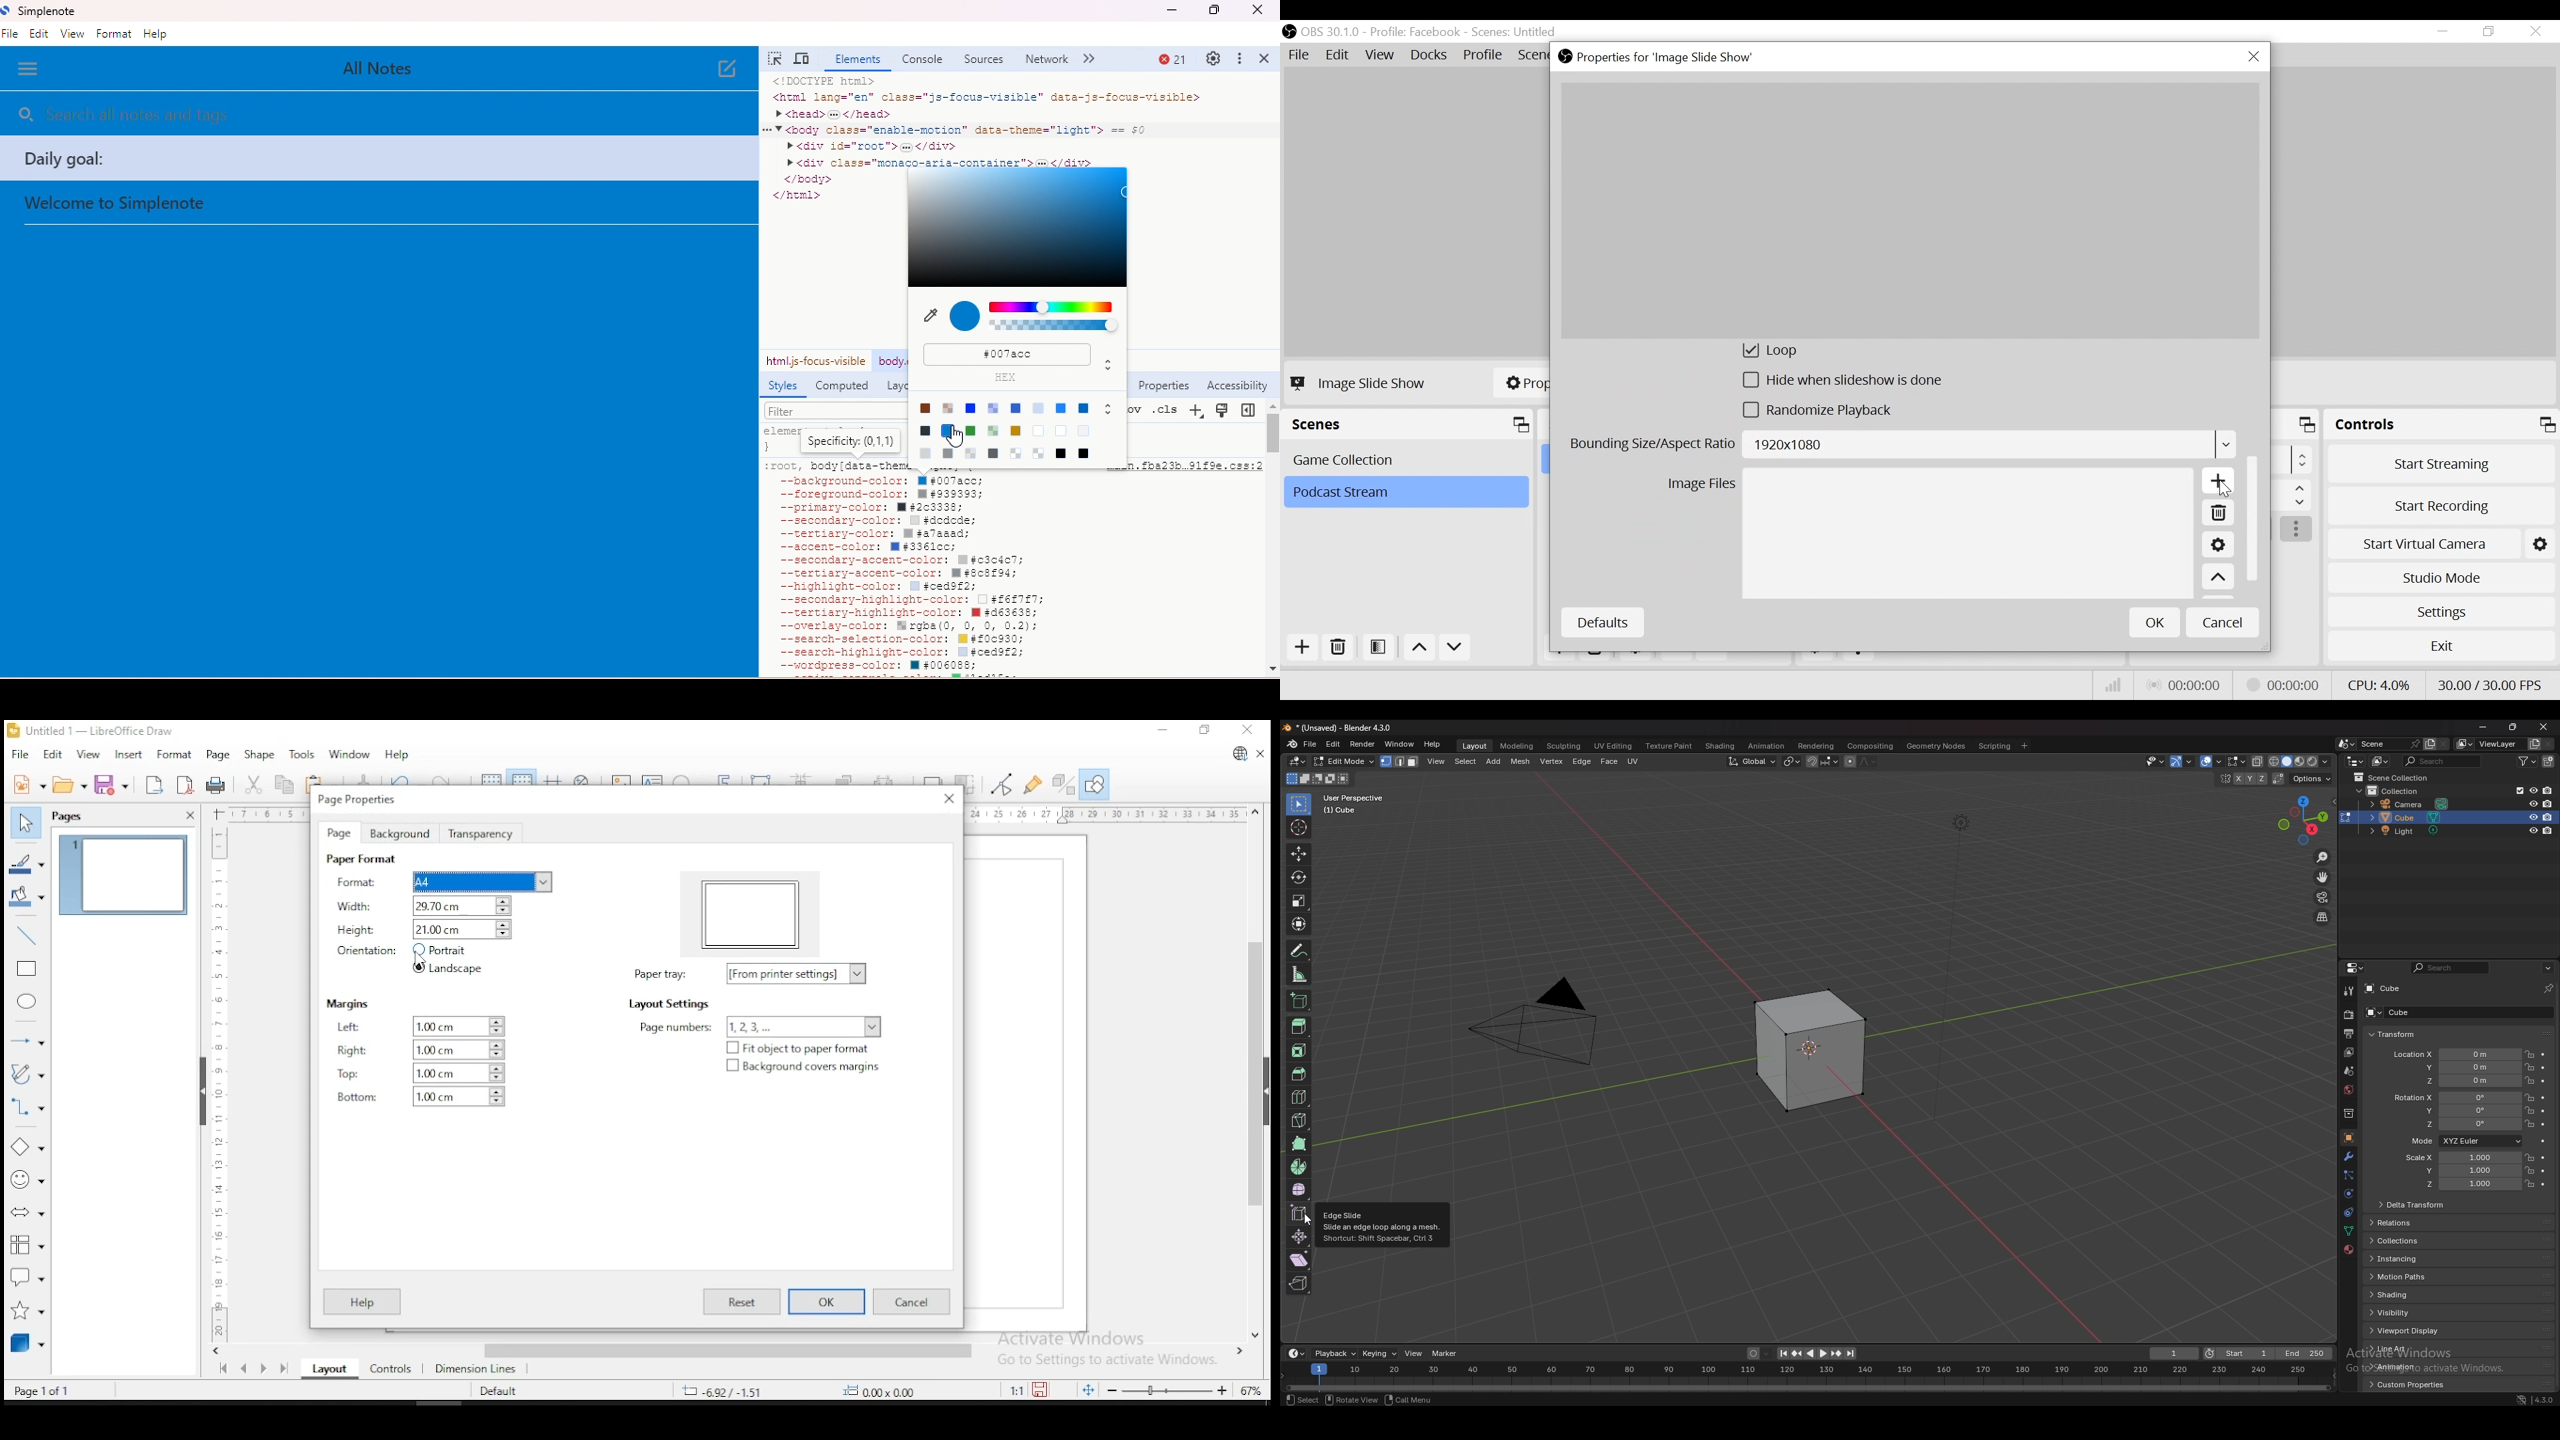  I want to click on title, so click(1343, 727).